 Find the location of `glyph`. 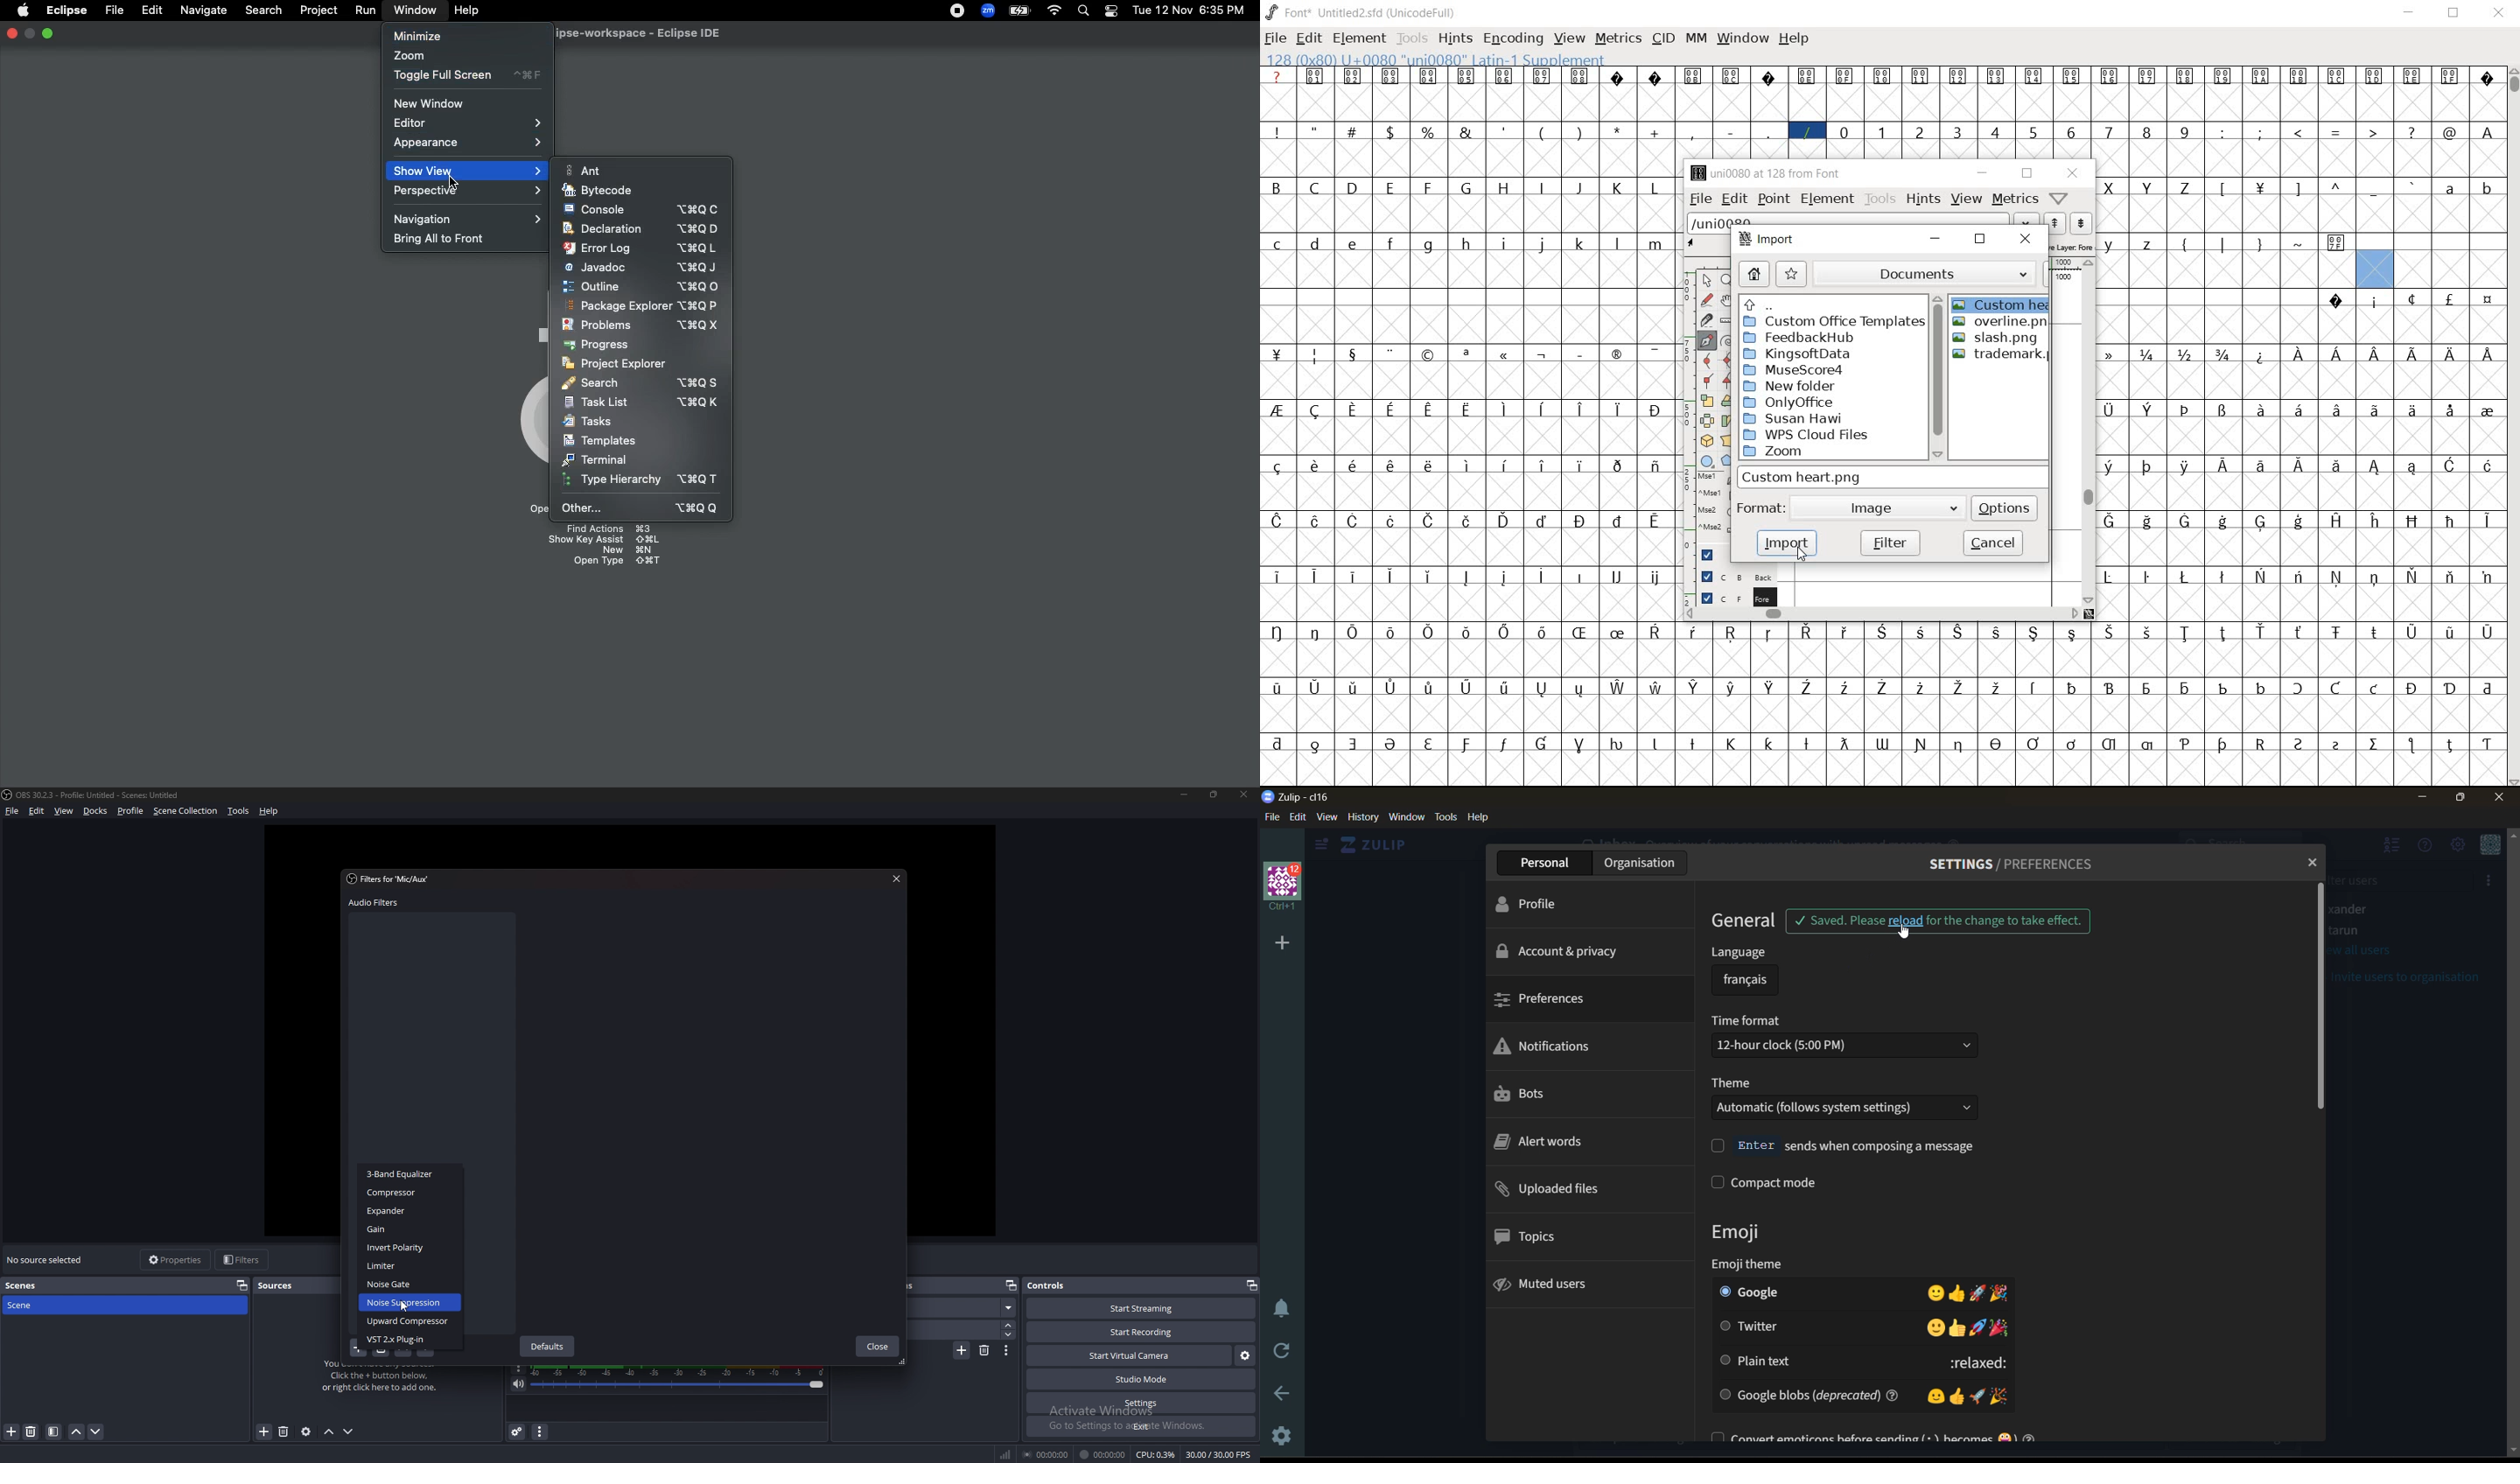

glyph is located at coordinates (1278, 245).